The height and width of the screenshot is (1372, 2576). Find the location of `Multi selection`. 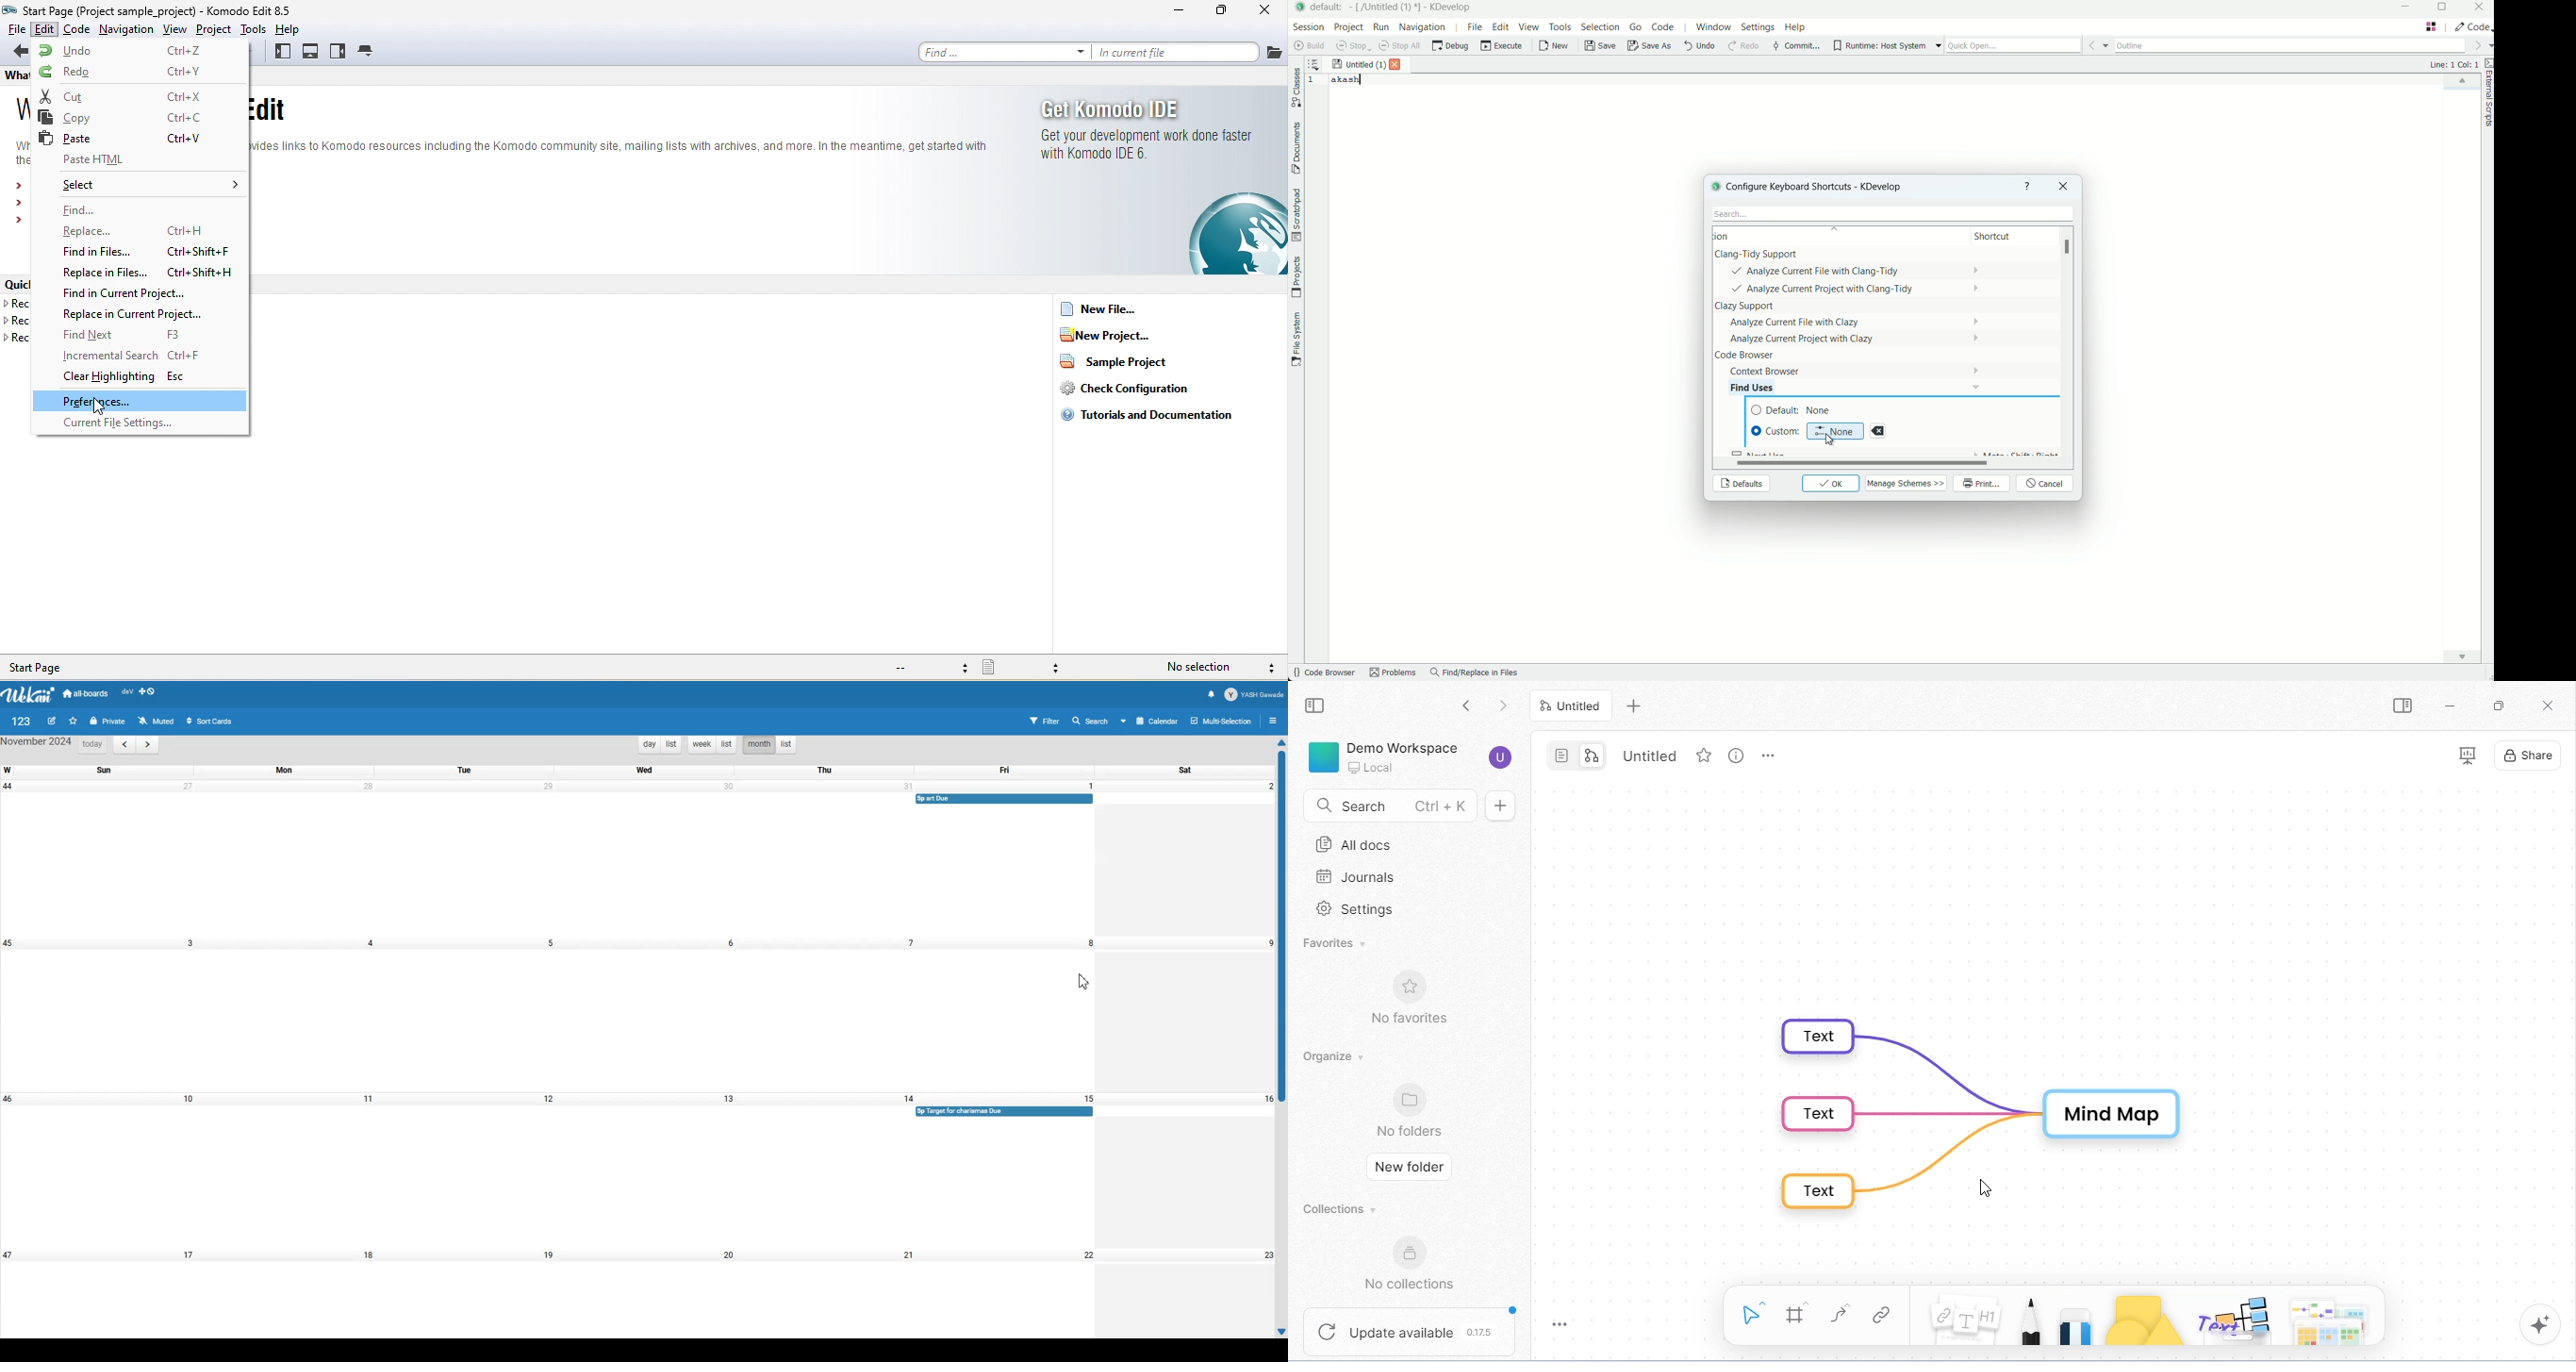

Multi selection is located at coordinates (1222, 721).